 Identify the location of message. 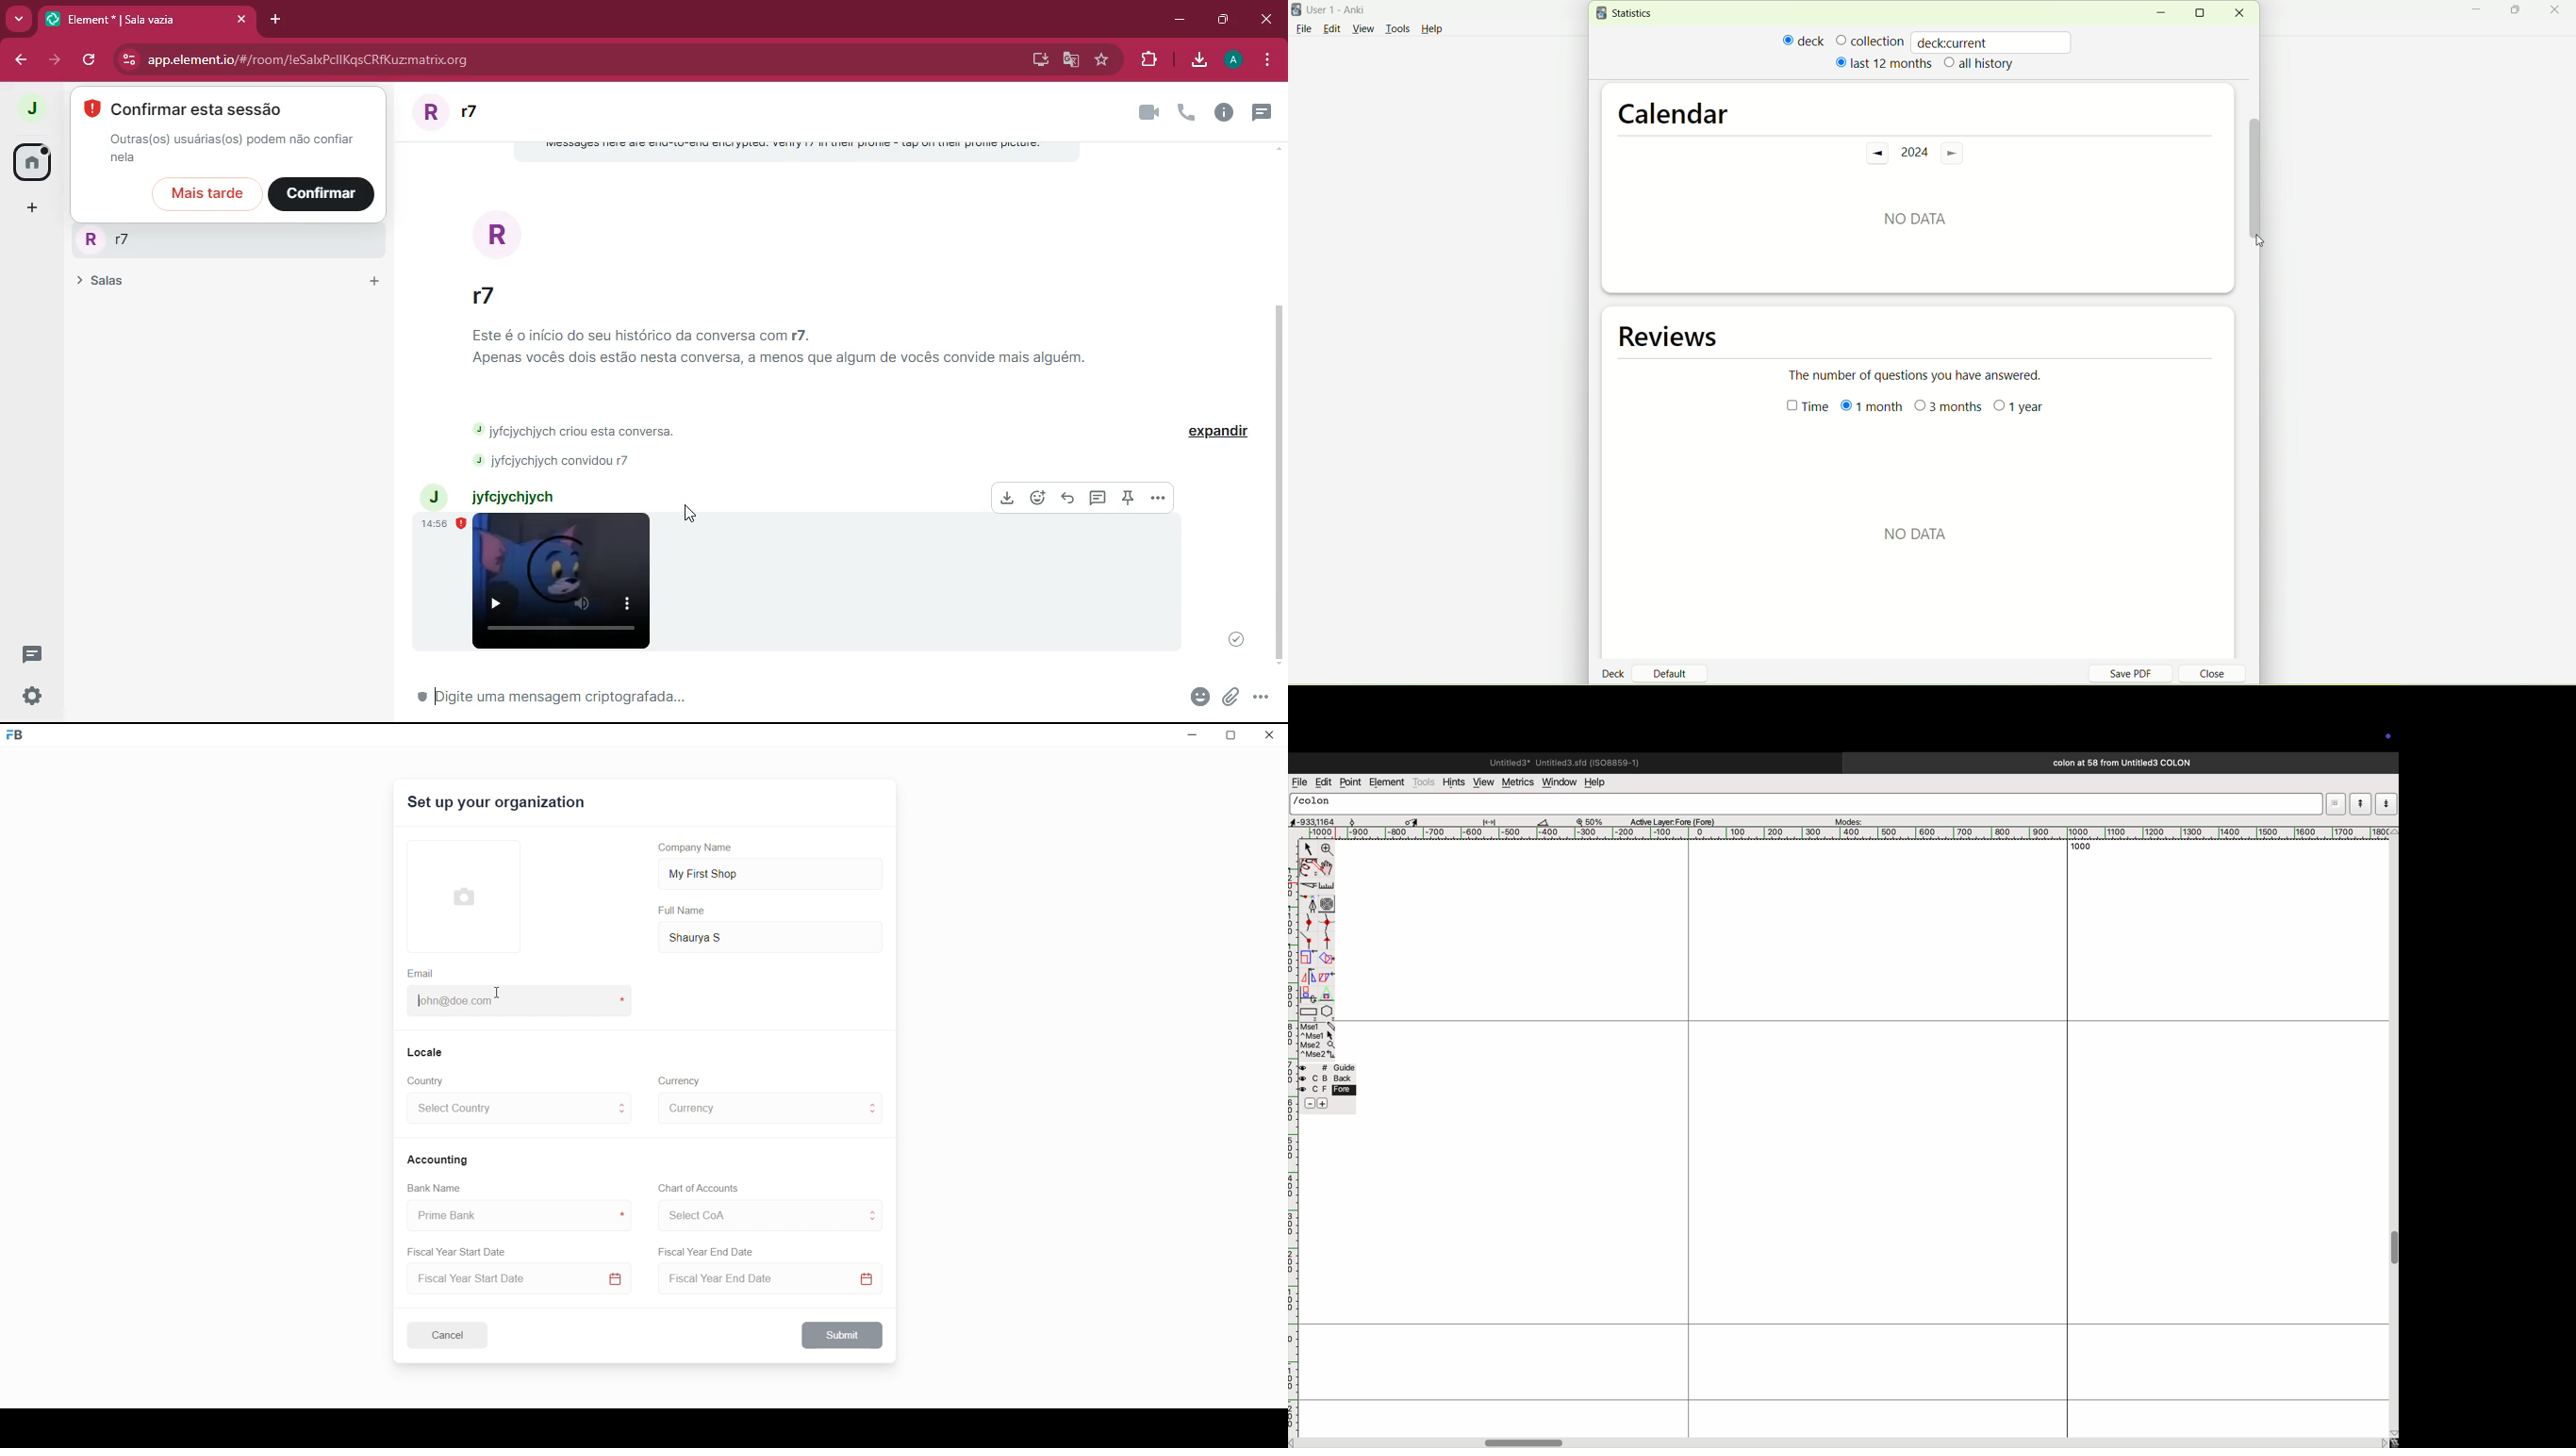
(1098, 498).